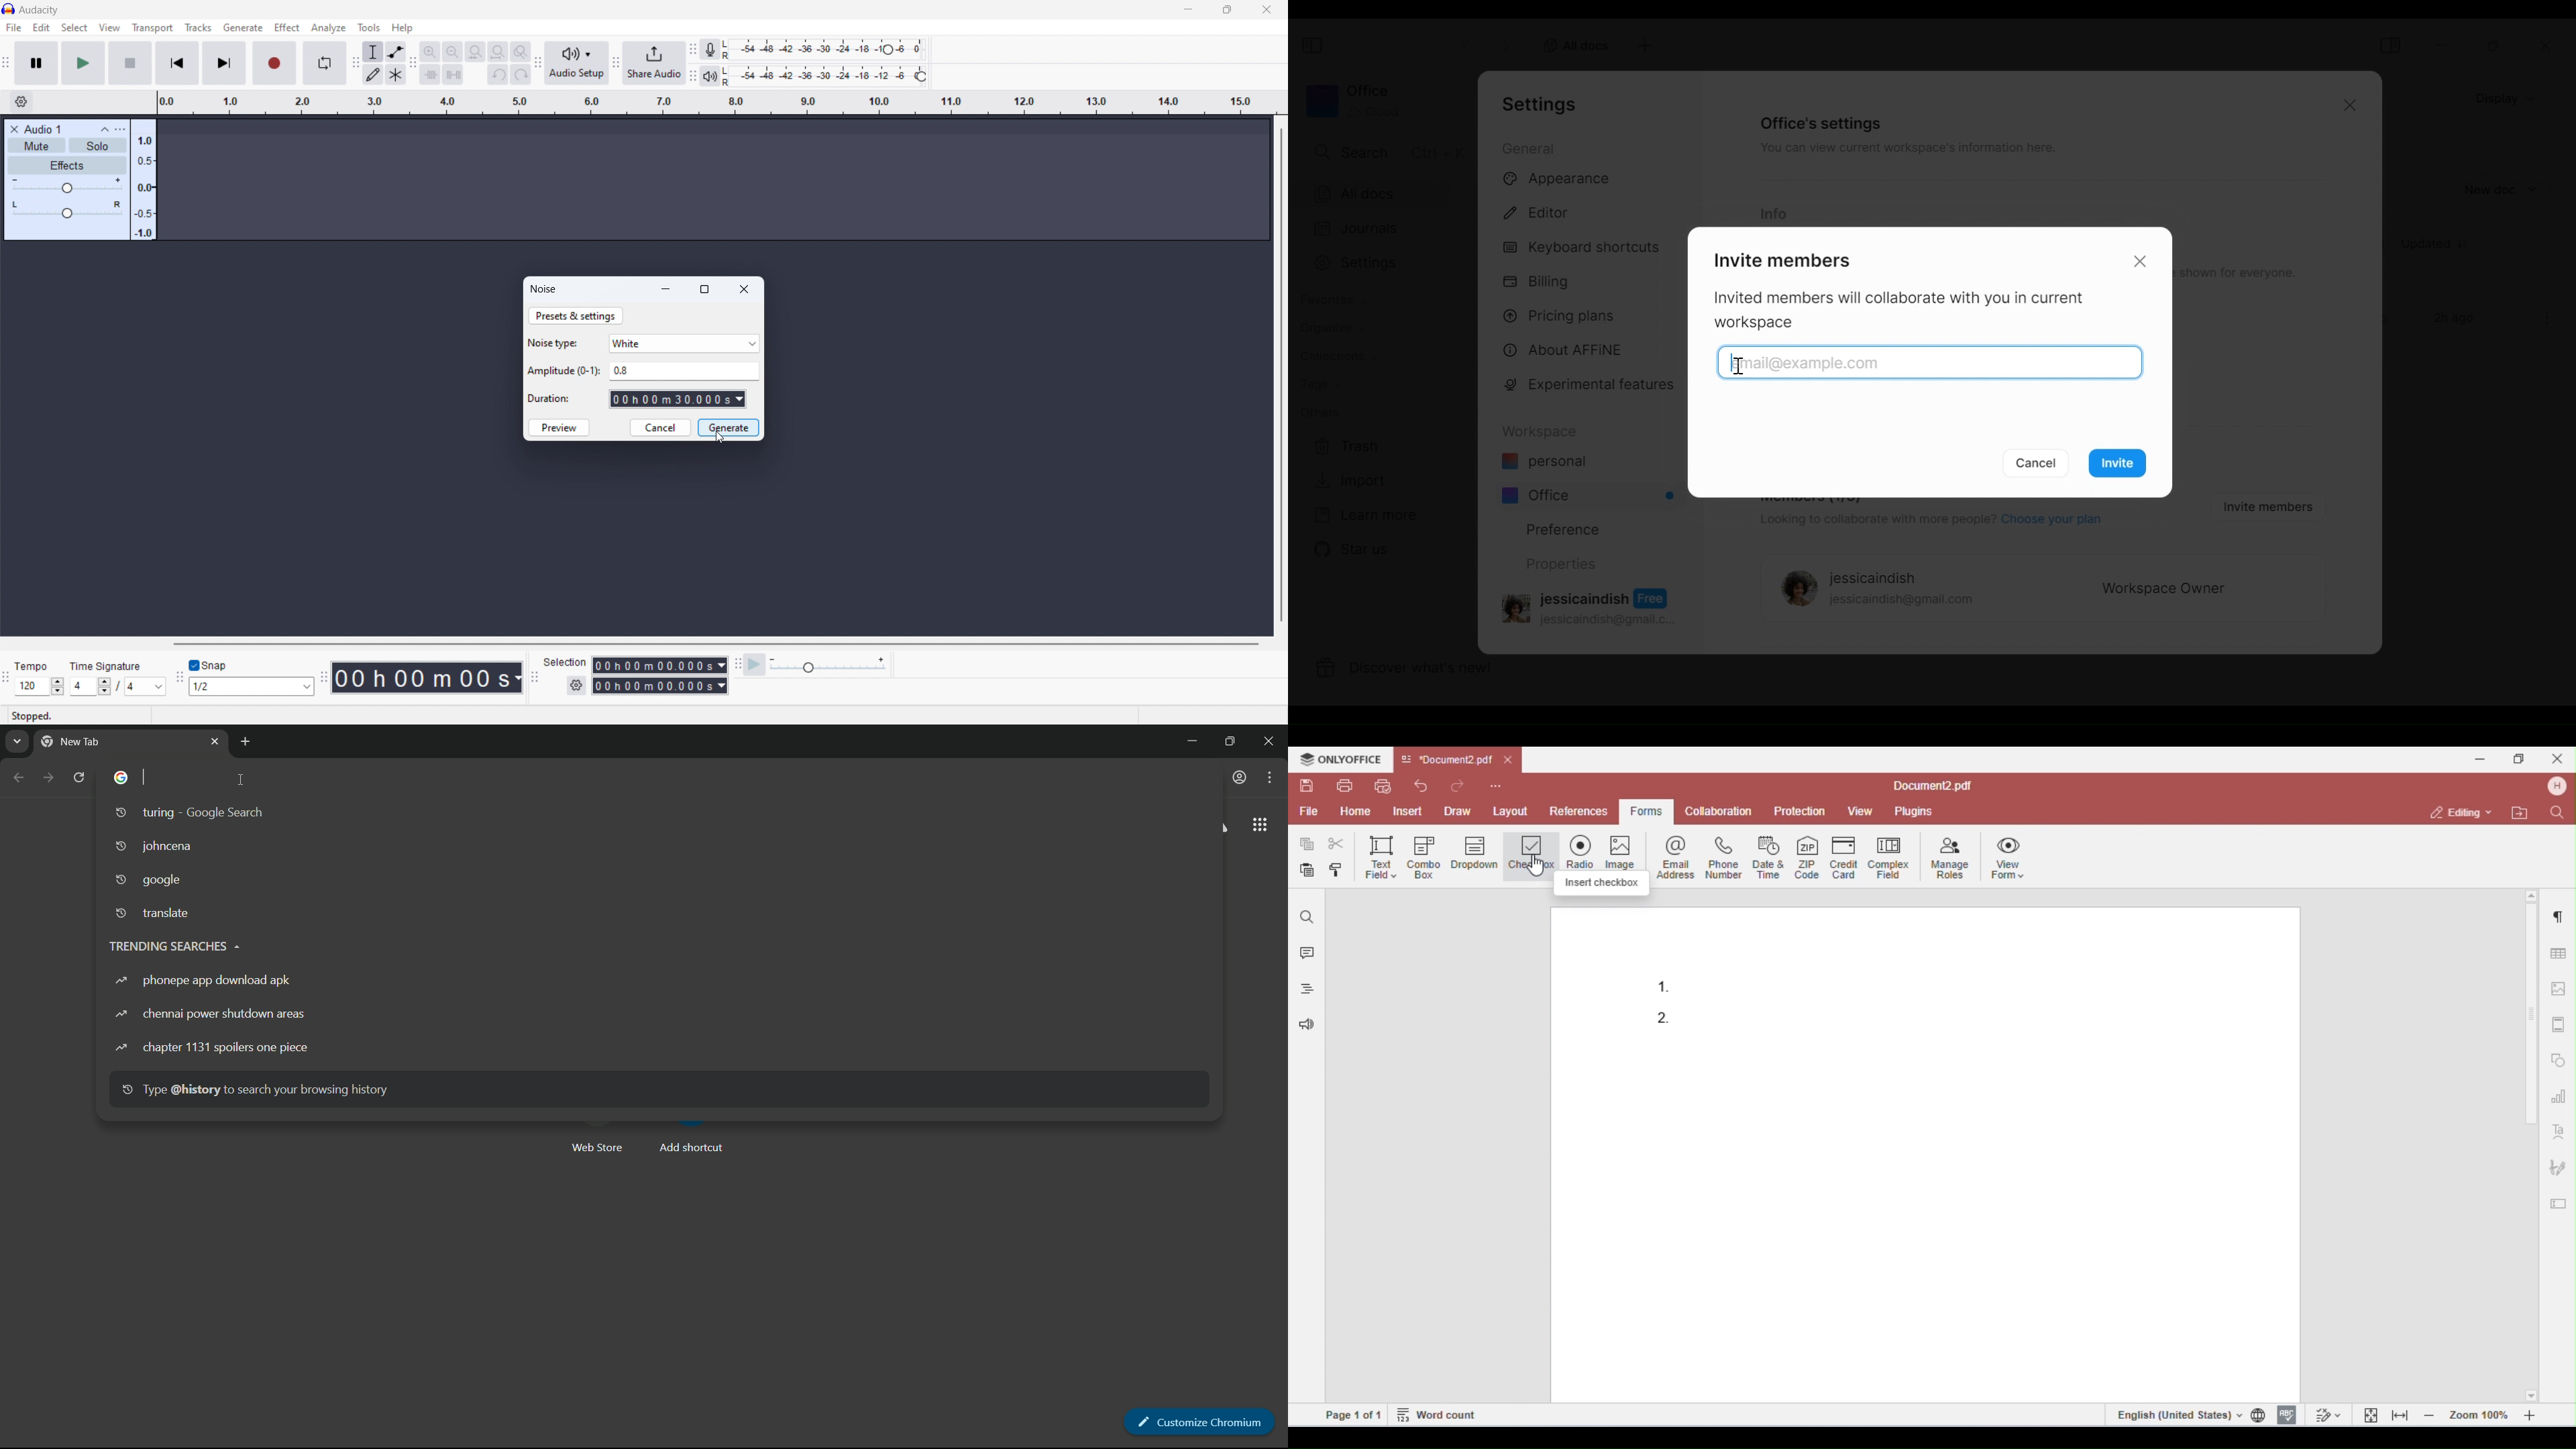 This screenshot has height=1456, width=2576. I want to click on generate, so click(729, 427).